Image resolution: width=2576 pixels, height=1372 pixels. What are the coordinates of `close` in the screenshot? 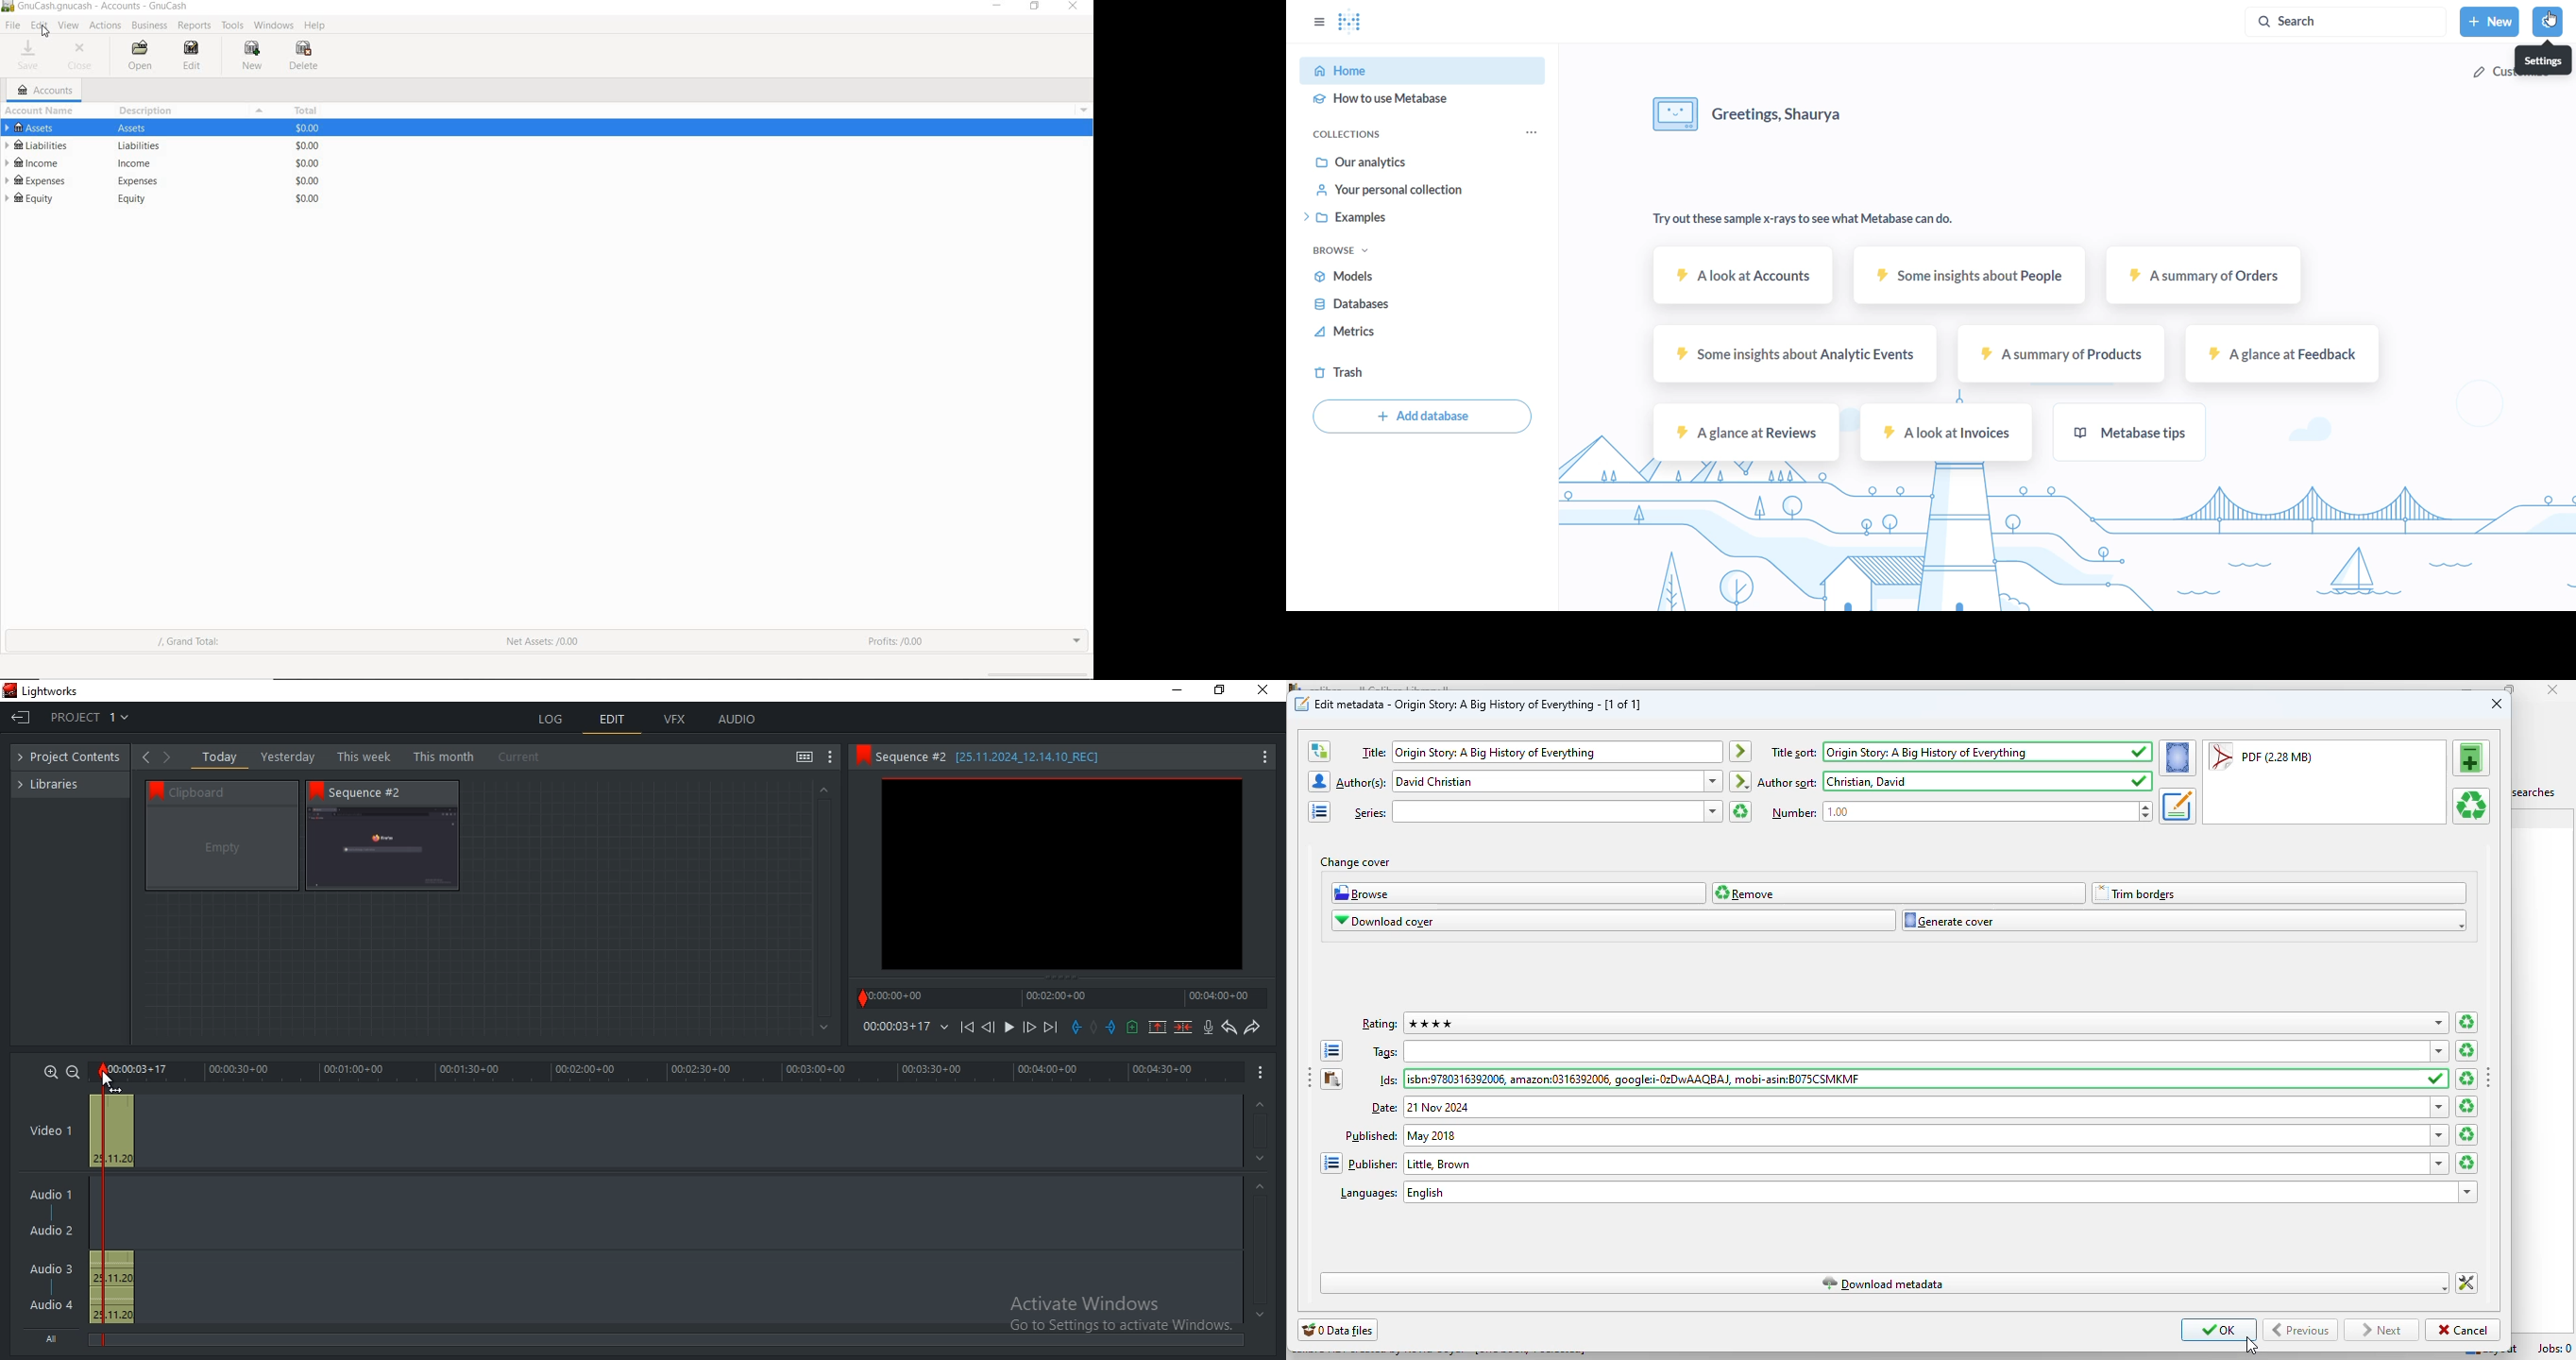 It's located at (2497, 704).